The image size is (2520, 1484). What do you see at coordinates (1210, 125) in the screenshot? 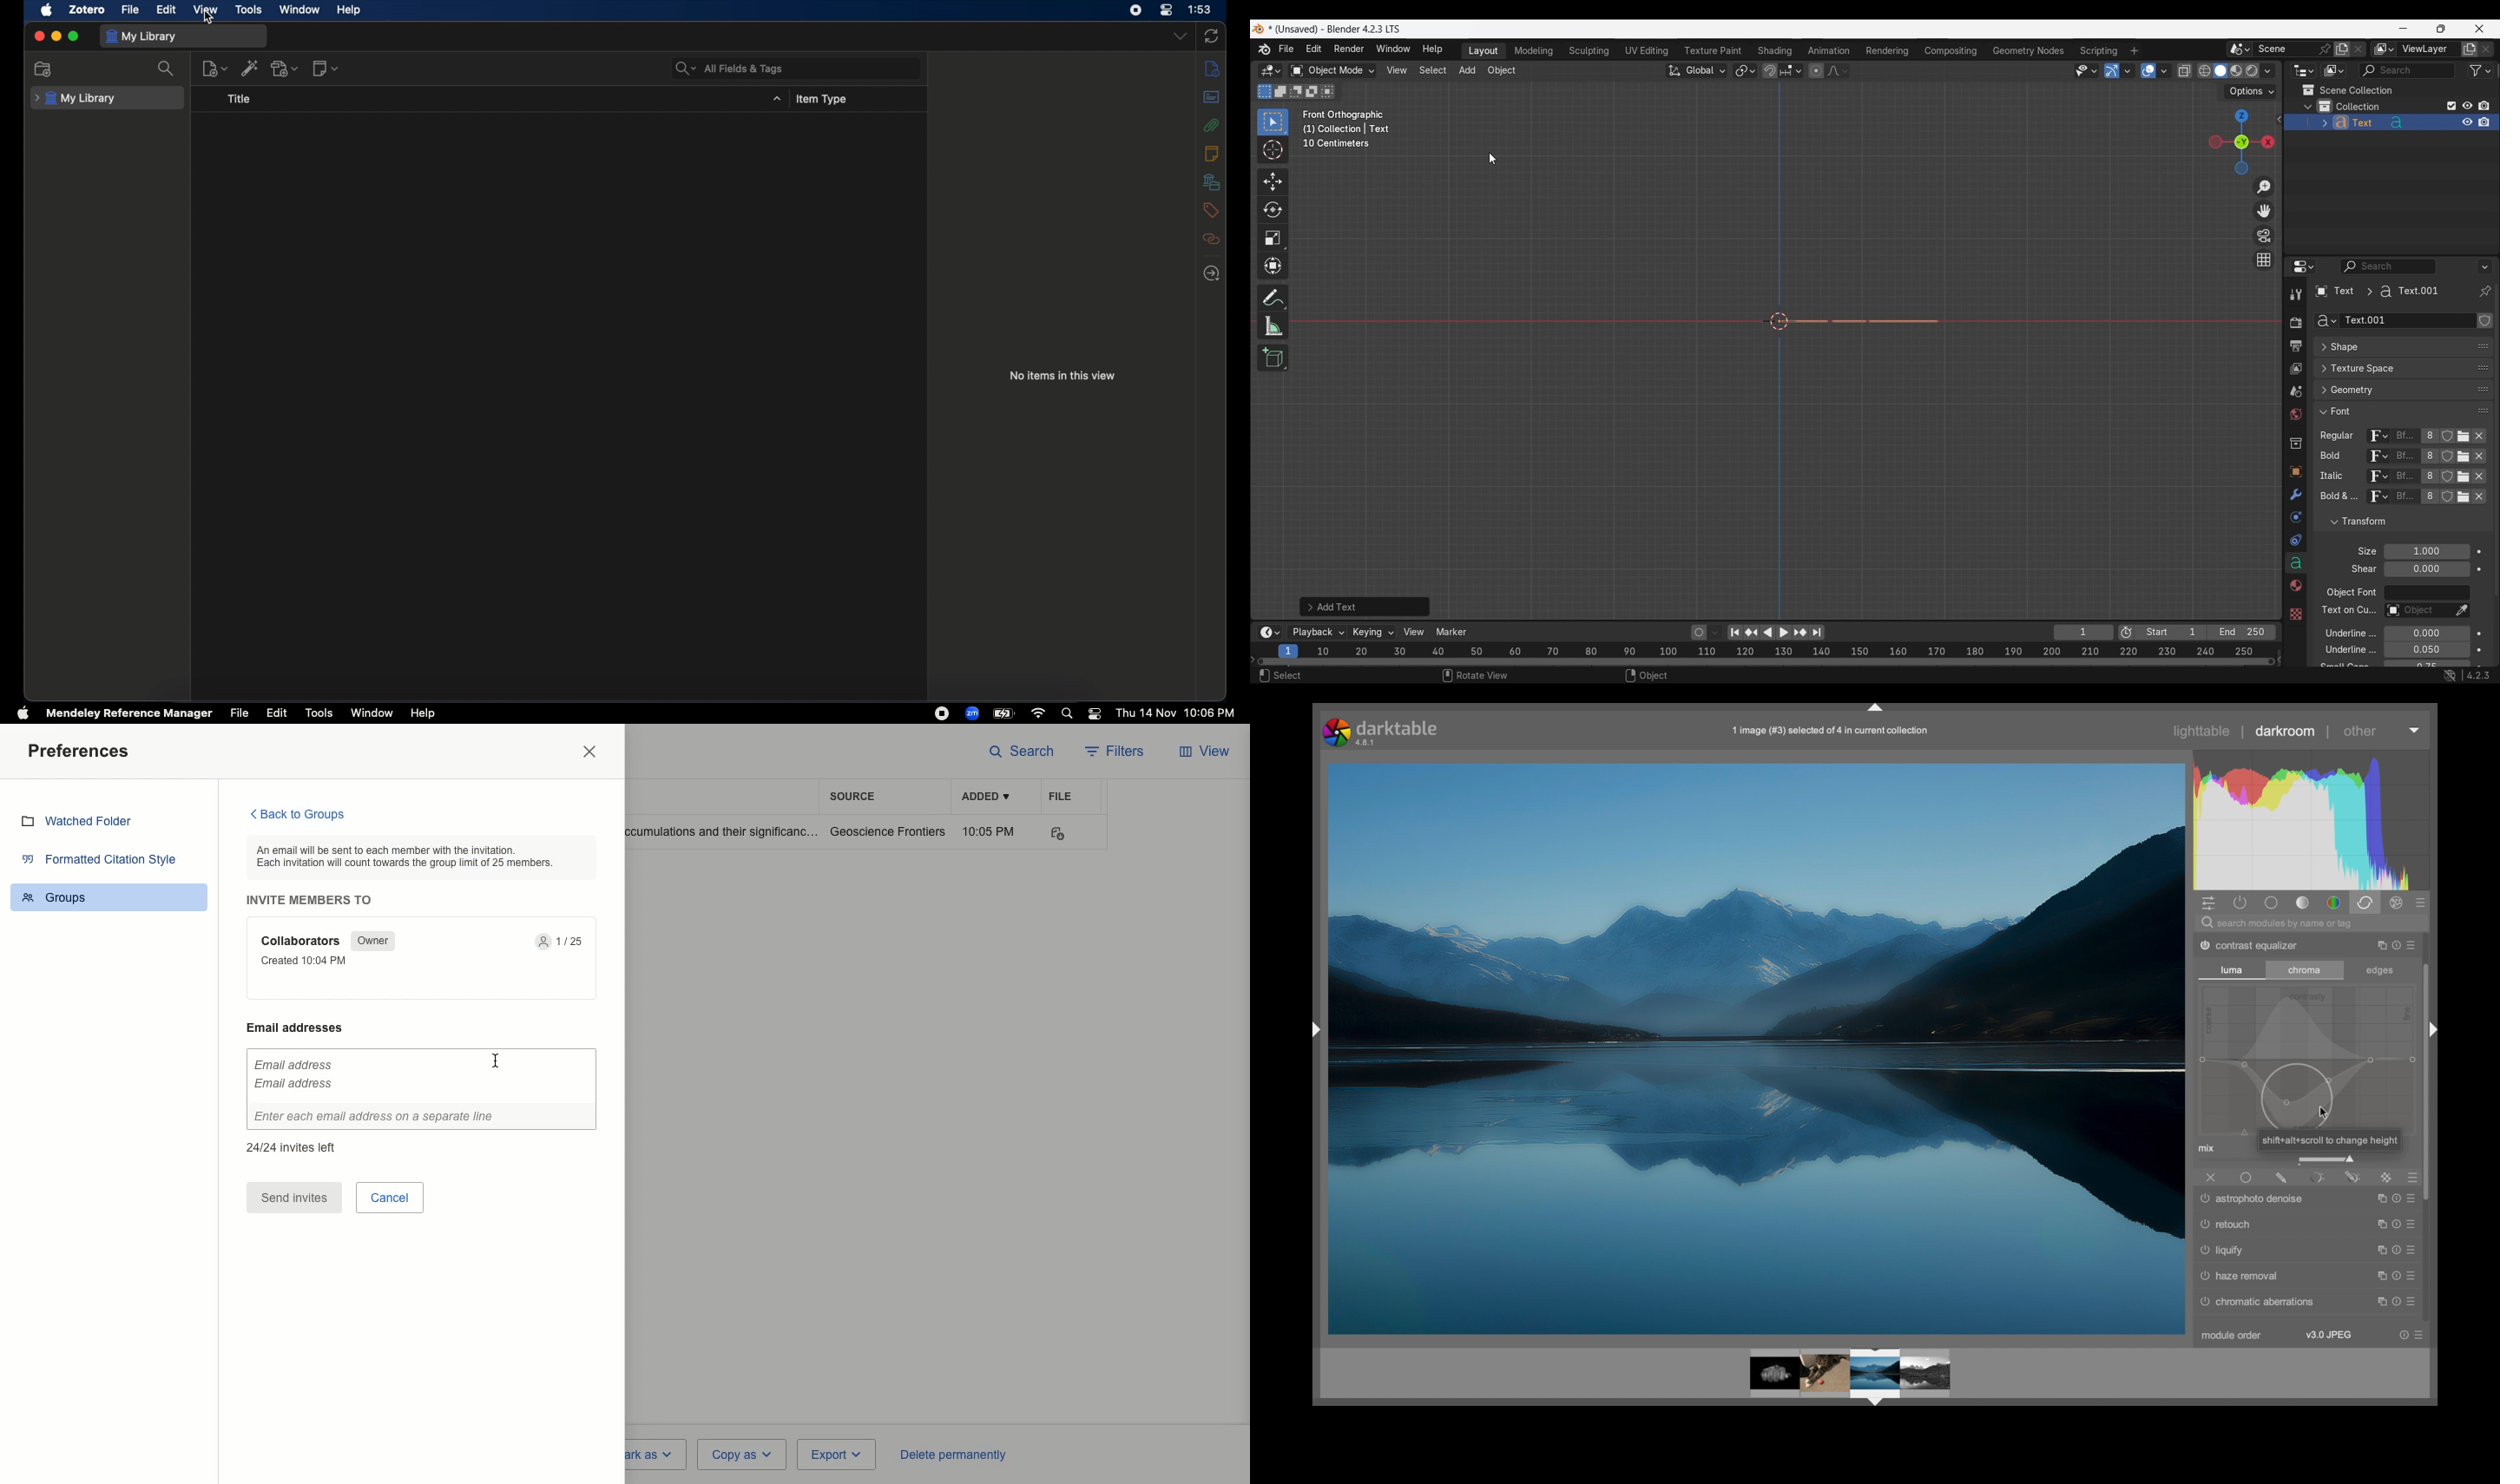
I see `attachments` at bounding box center [1210, 125].